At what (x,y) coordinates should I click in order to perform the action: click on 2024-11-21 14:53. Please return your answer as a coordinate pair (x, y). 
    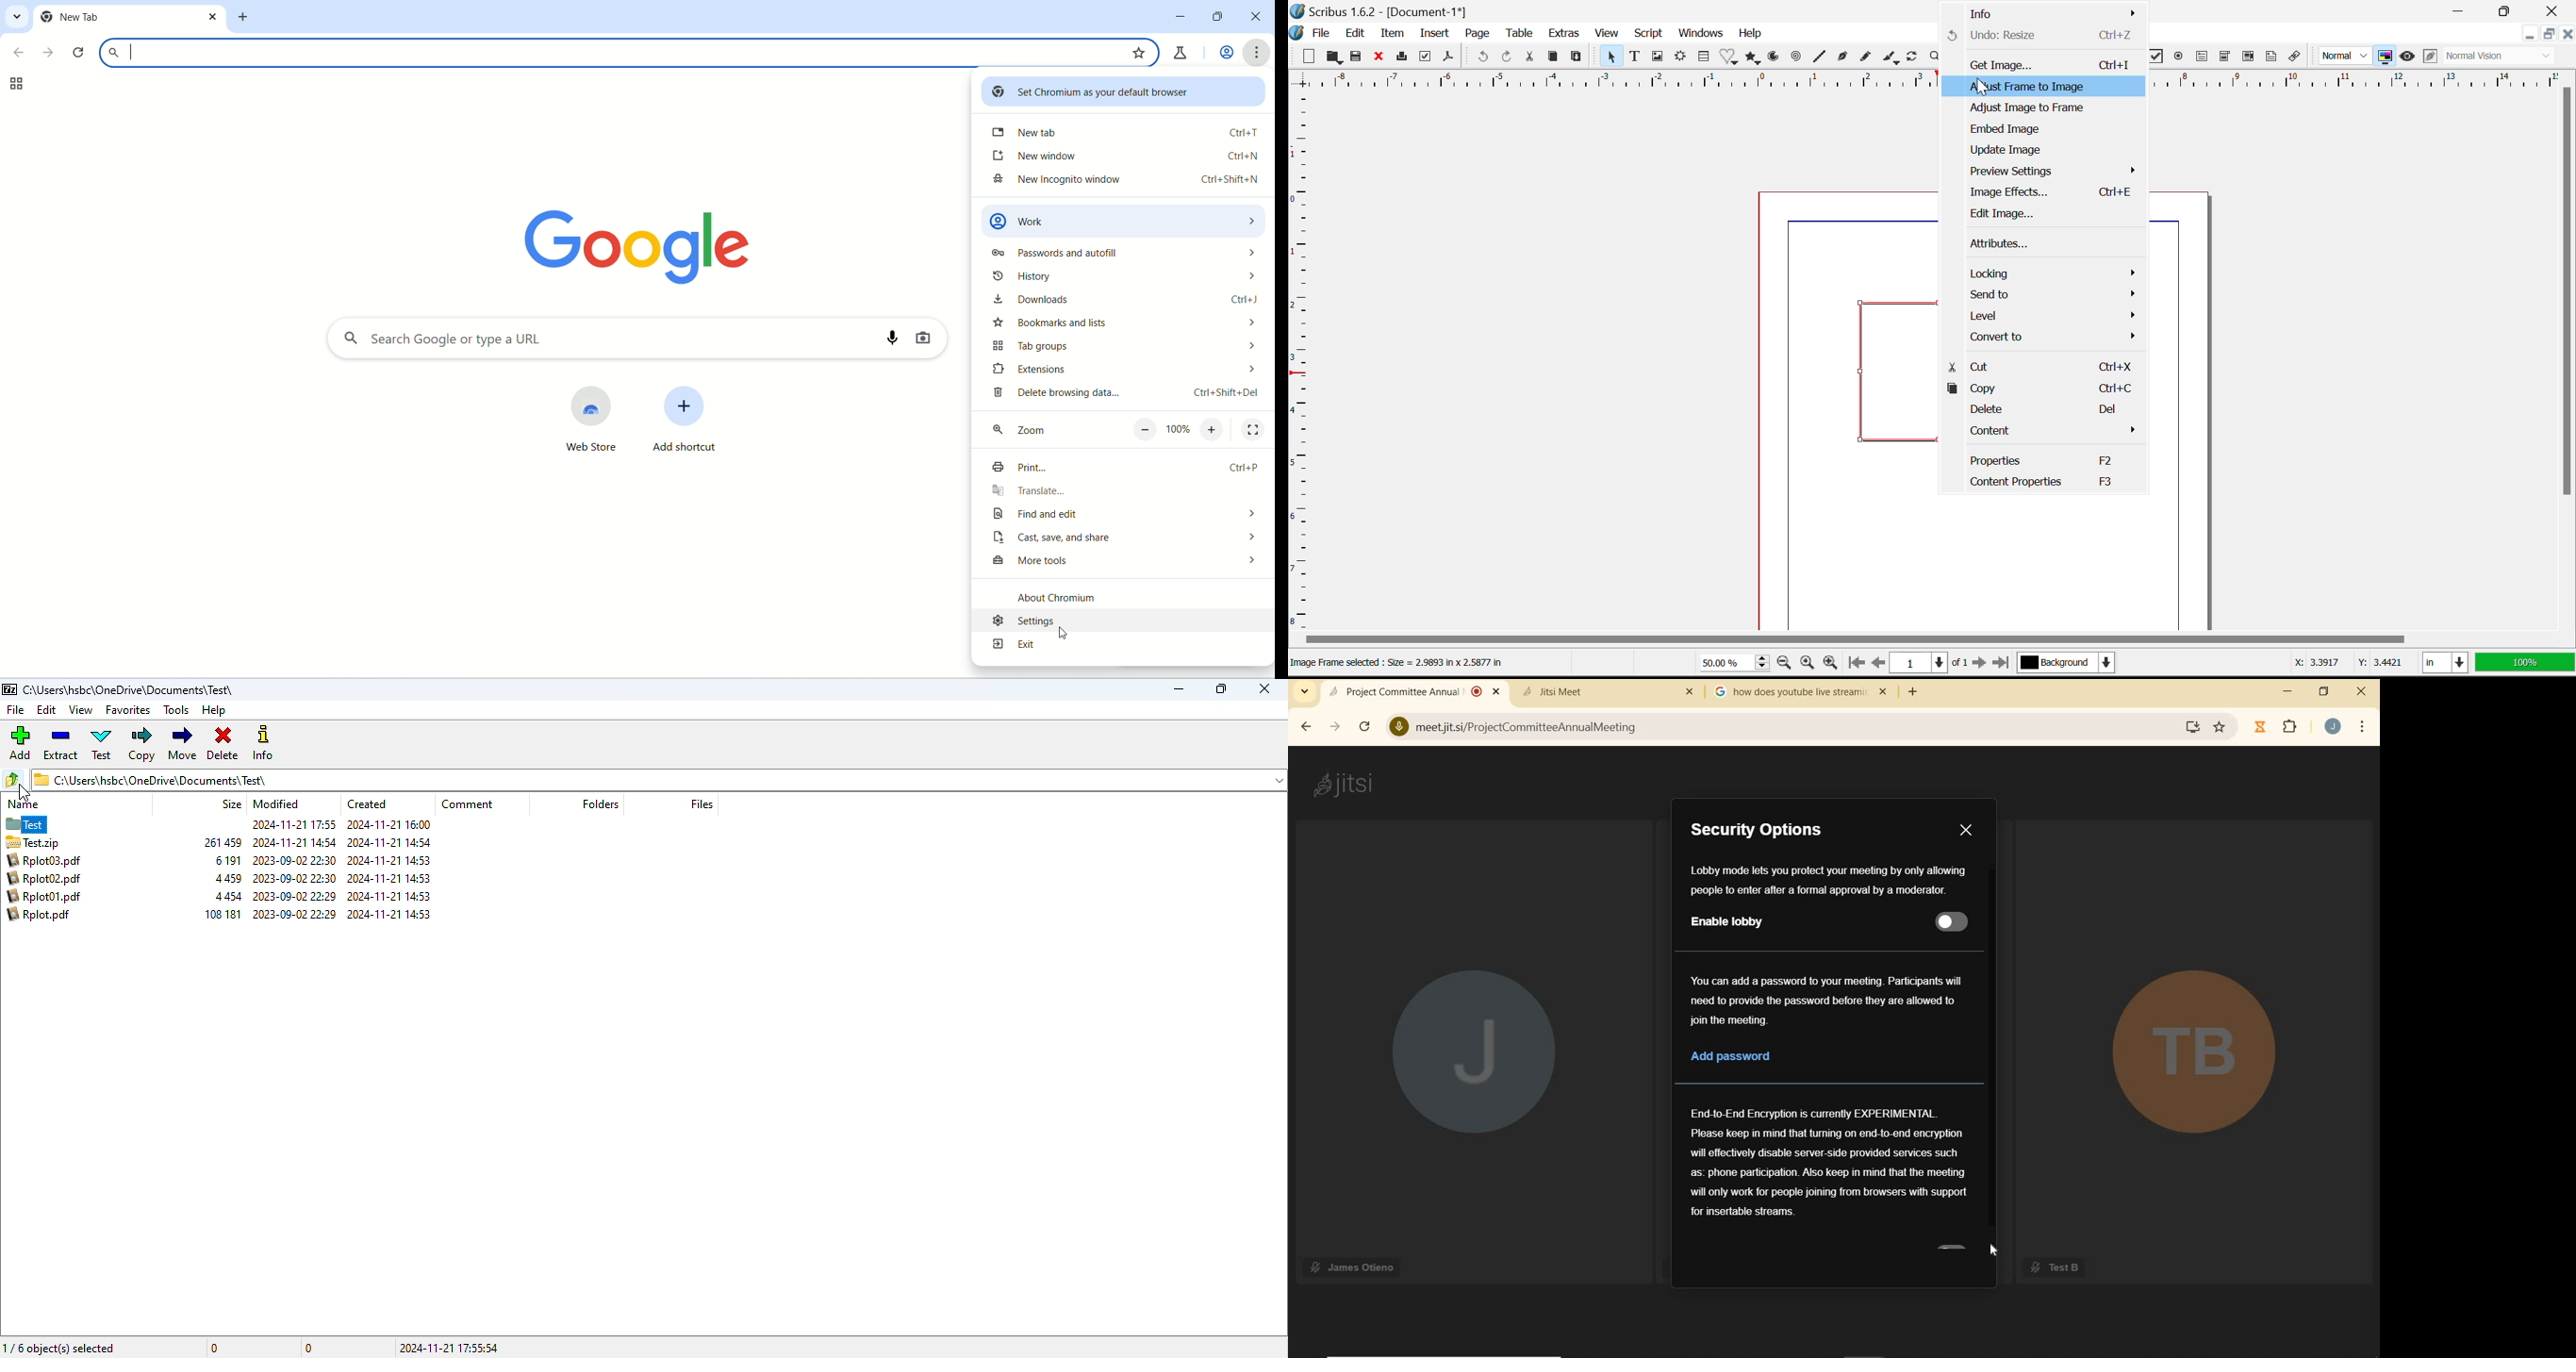
    Looking at the image, I should click on (388, 897).